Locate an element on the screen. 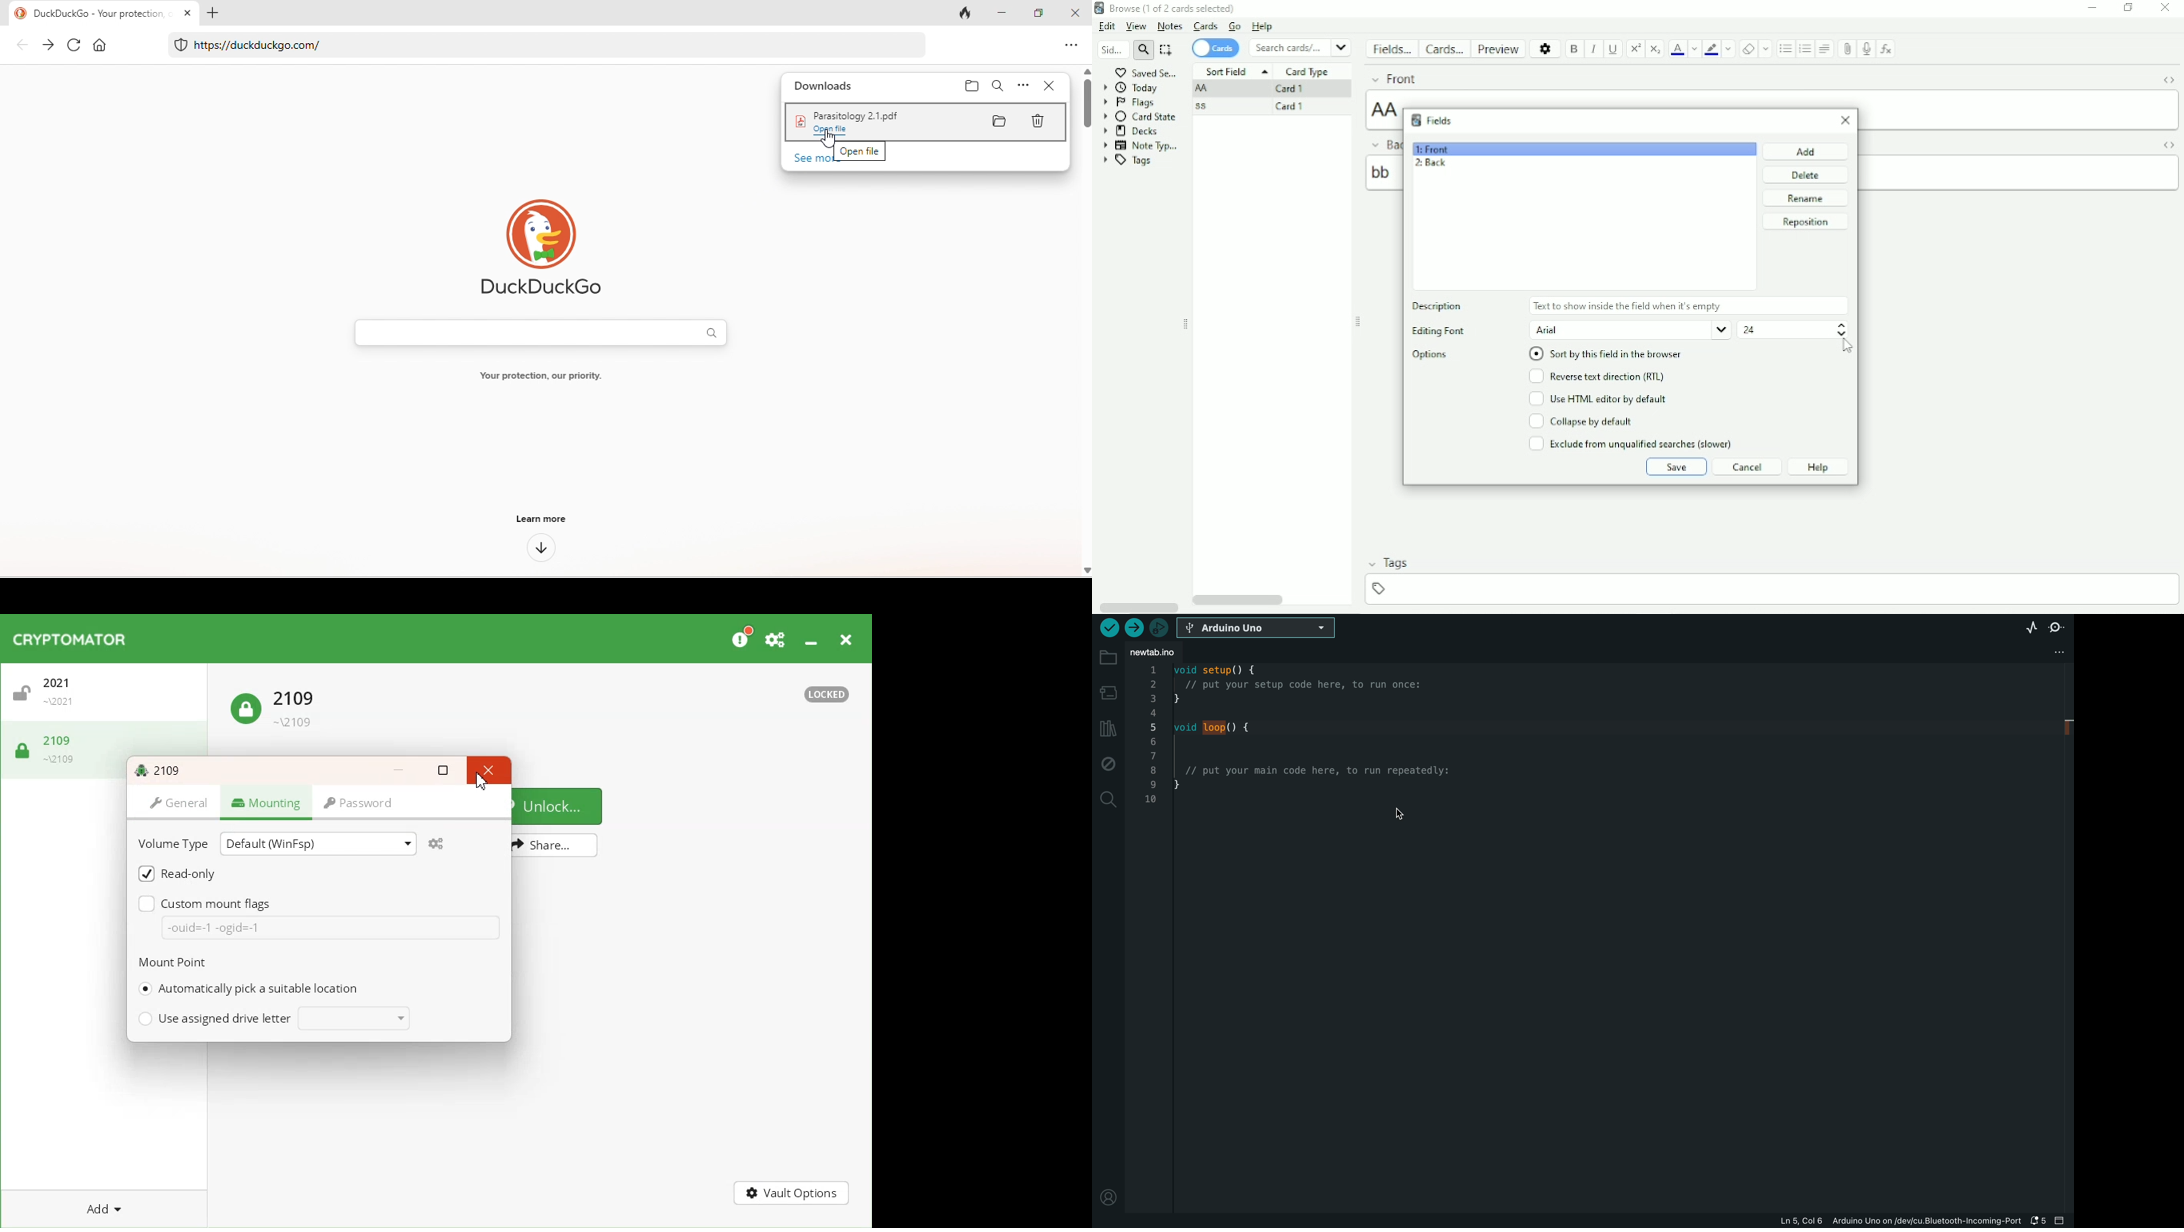 Image resolution: width=2184 pixels, height=1232 pixels. Reverse text direction is located at coordinates (1601, 377).